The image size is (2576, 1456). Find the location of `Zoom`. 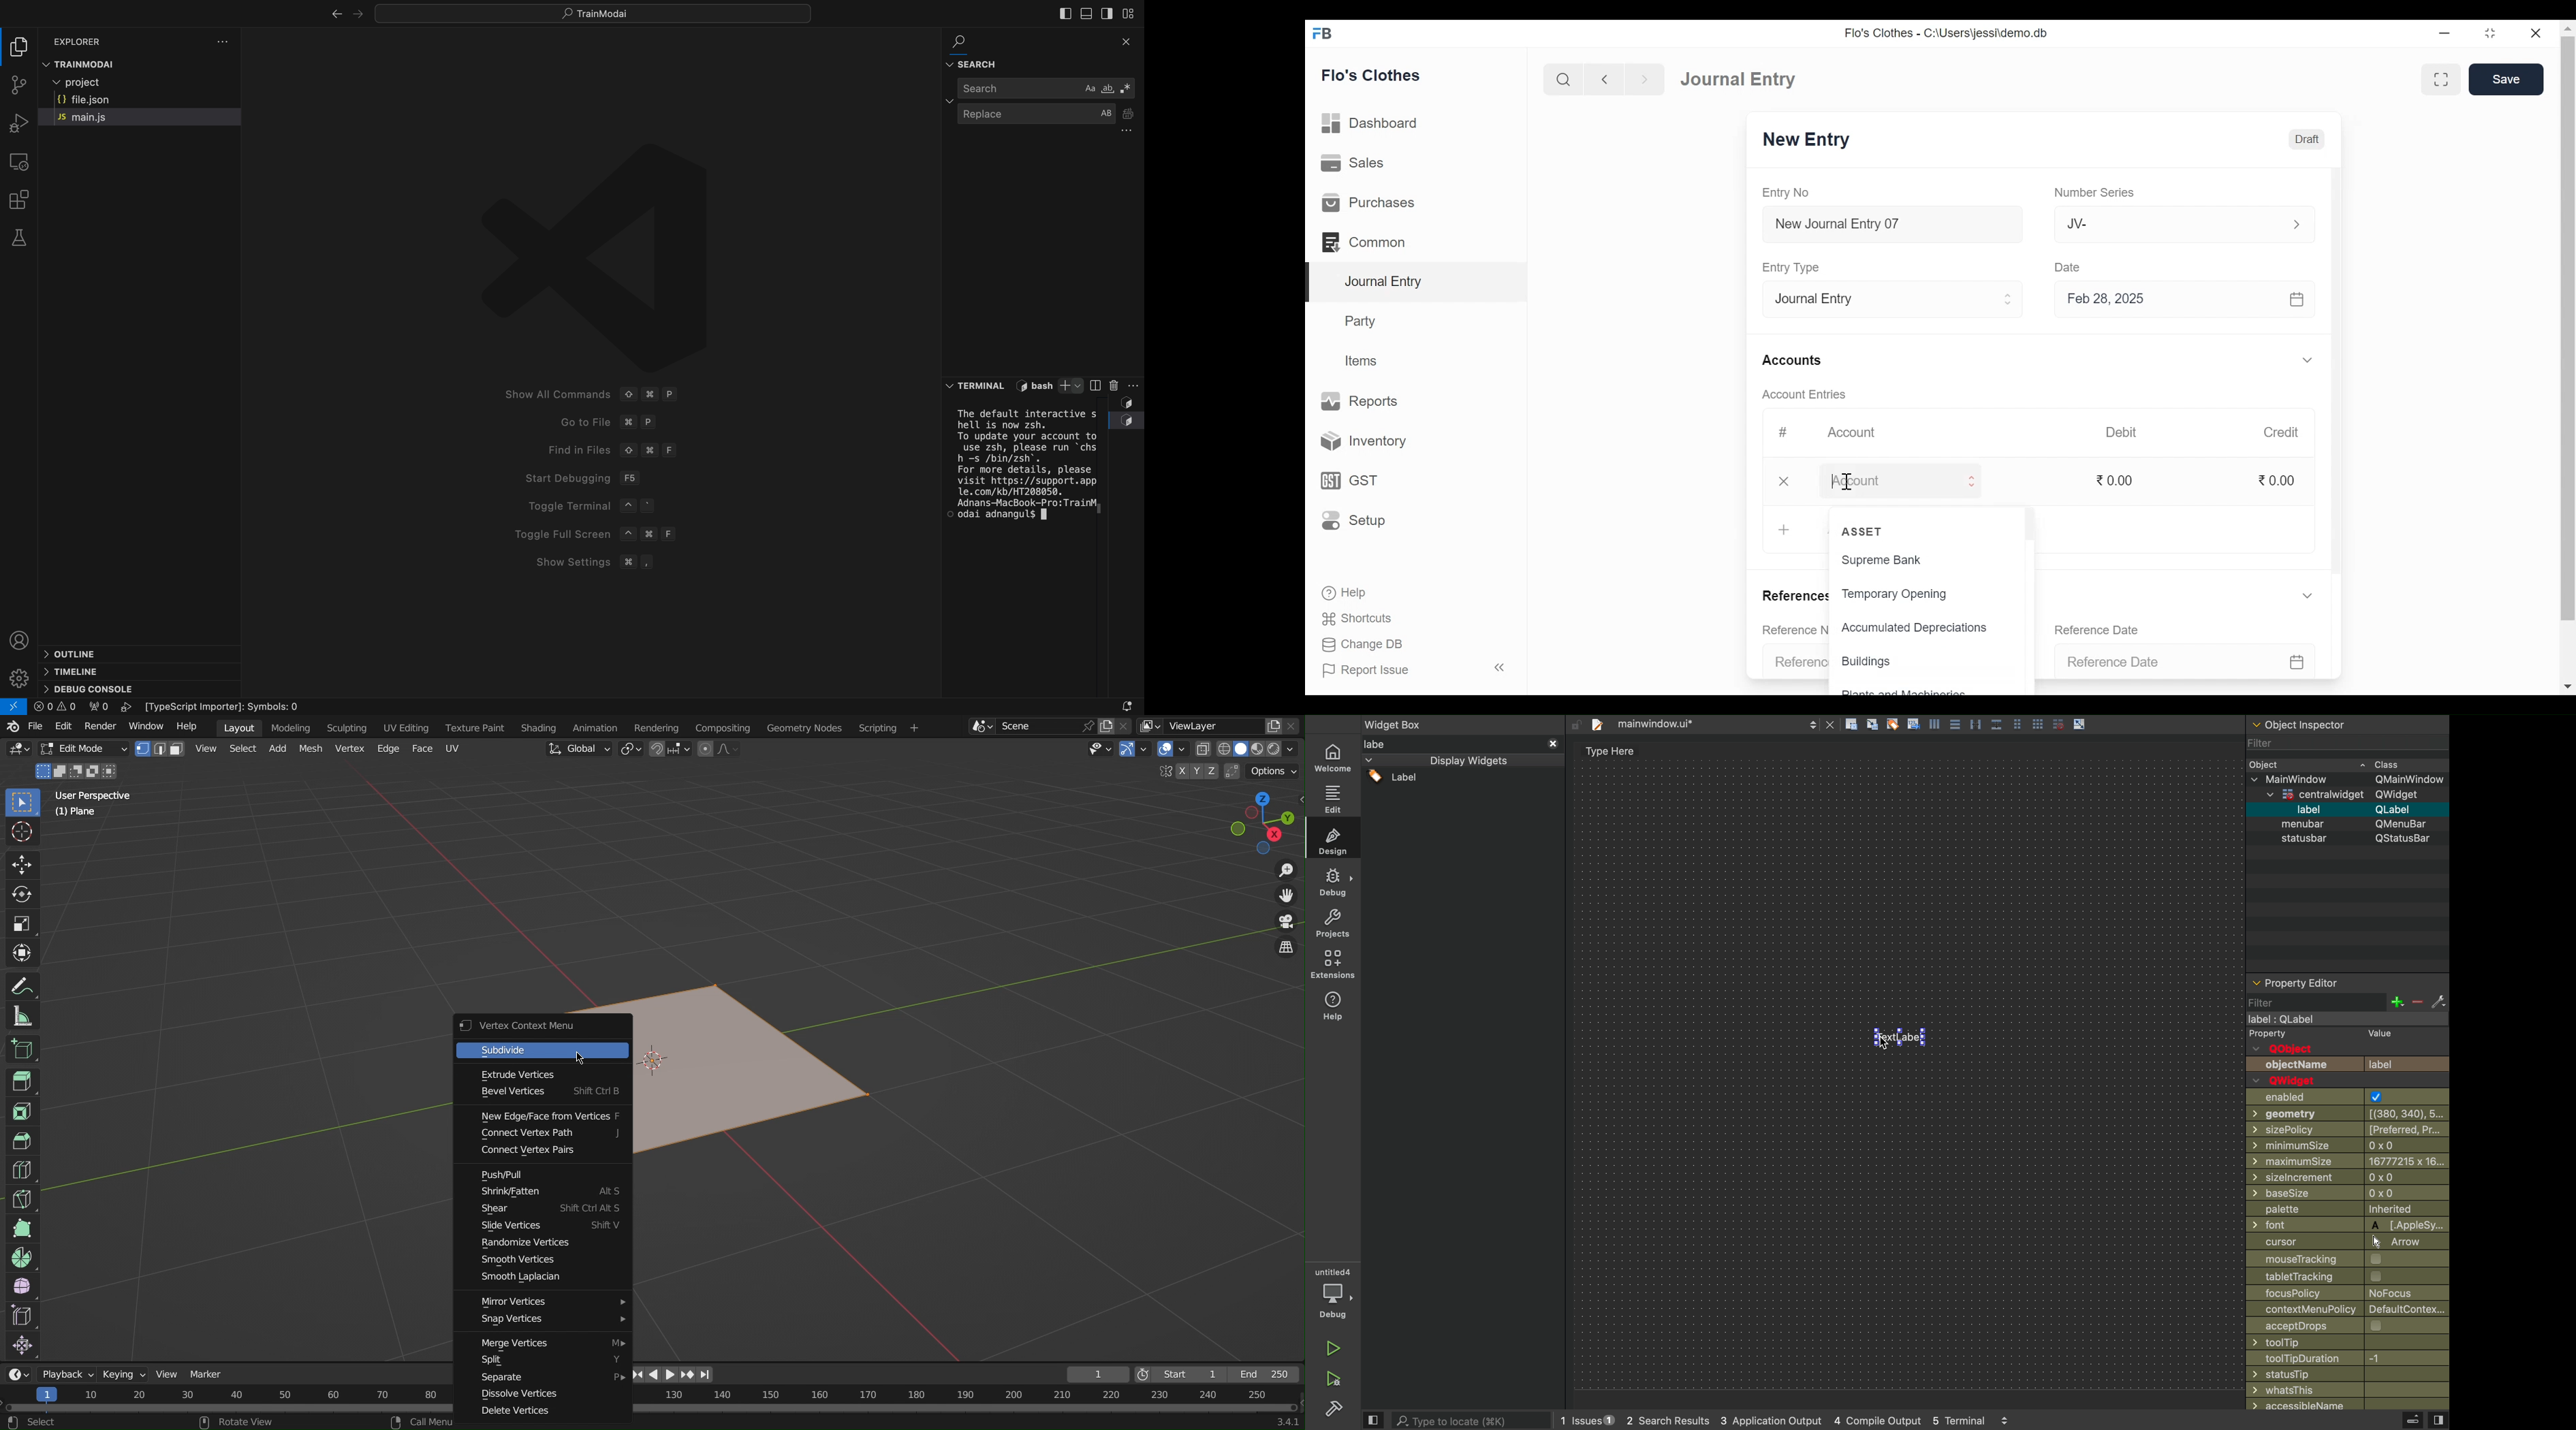

Zoom is located at coordinates (1285, 872).